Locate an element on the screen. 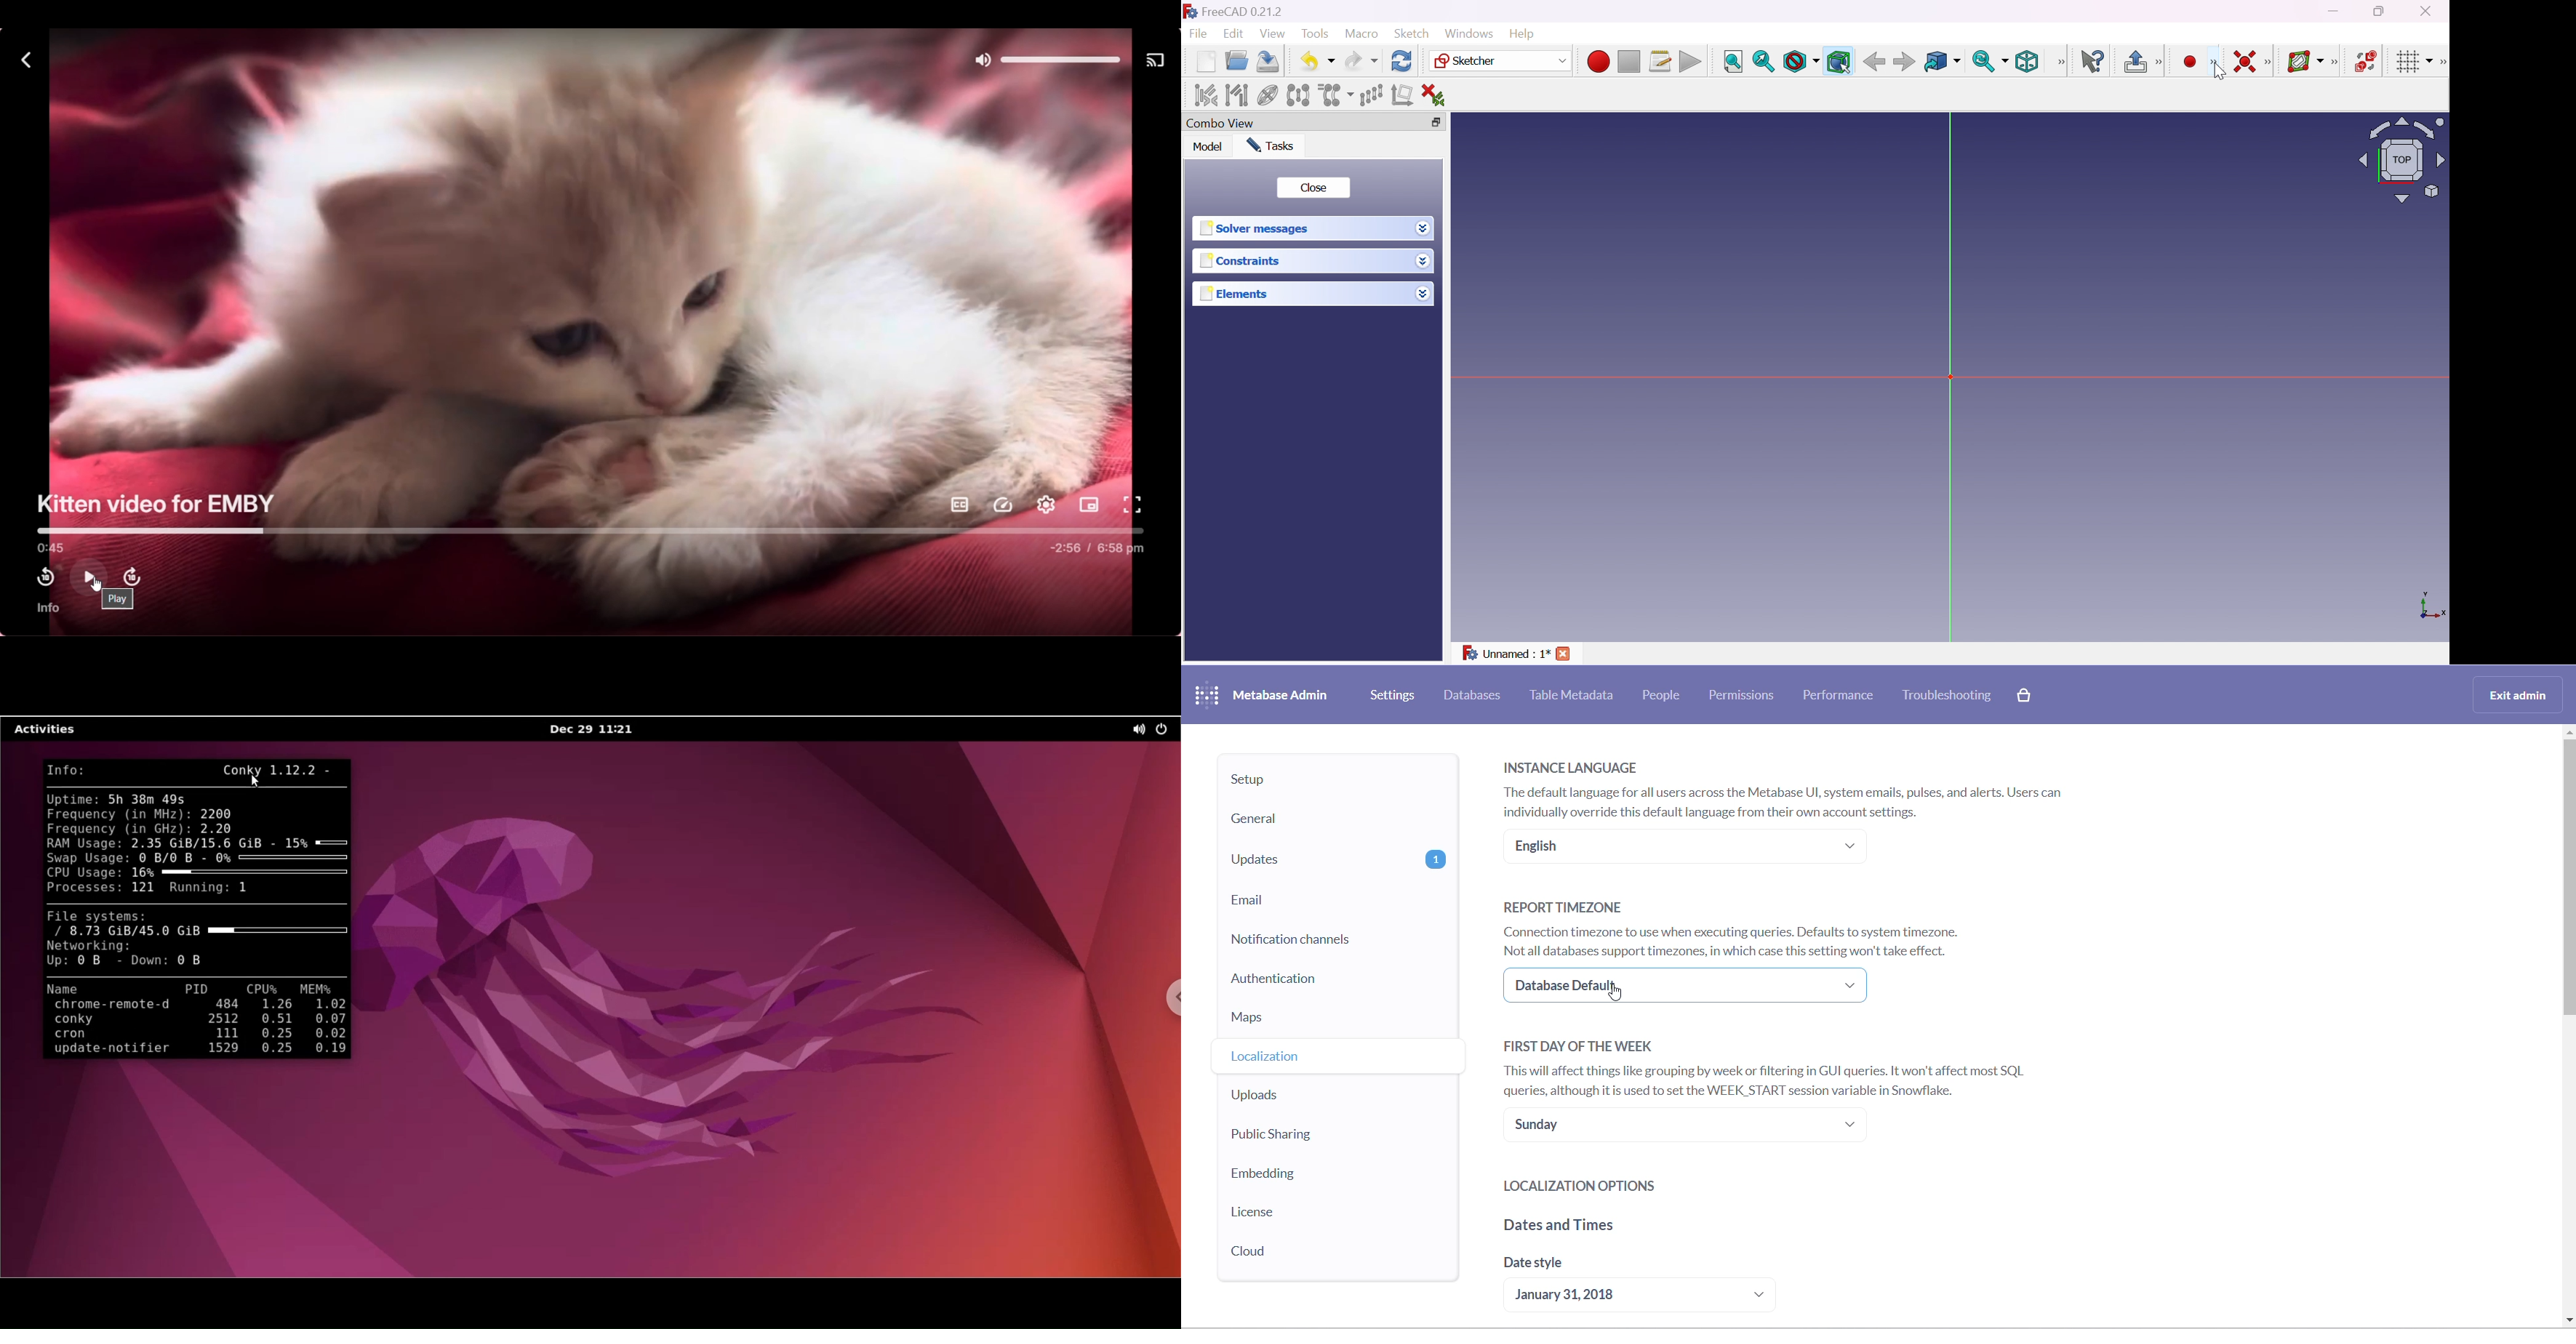 The width and height of the screenshot is (2576, 1344). Toggle grid is located at coordinates (2415, 62).